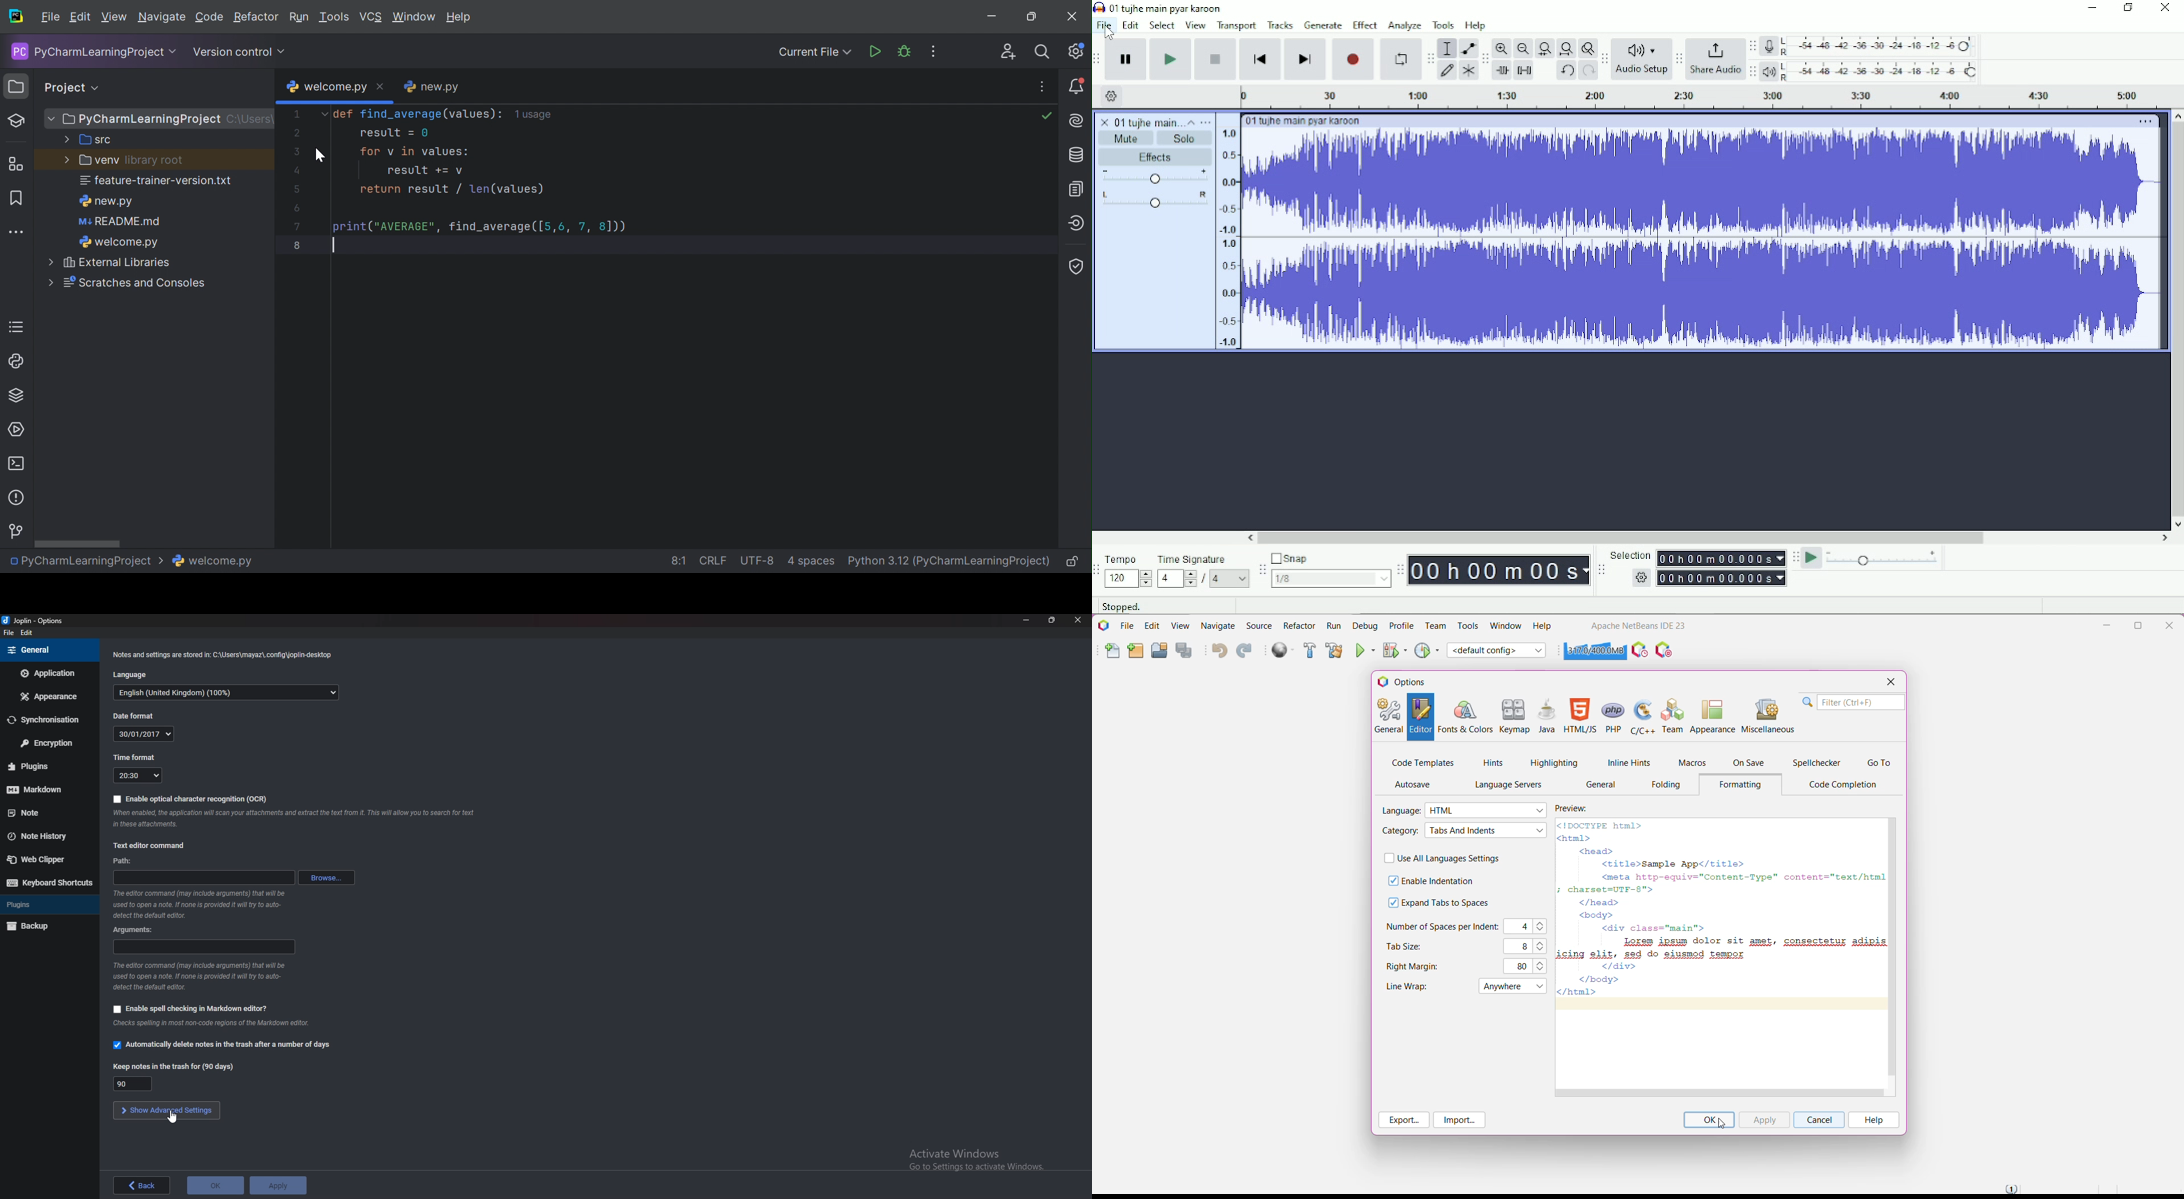  Describe the element at coordinates (213, 1024) in the screenshot. I see `Info on spell check` at that location.